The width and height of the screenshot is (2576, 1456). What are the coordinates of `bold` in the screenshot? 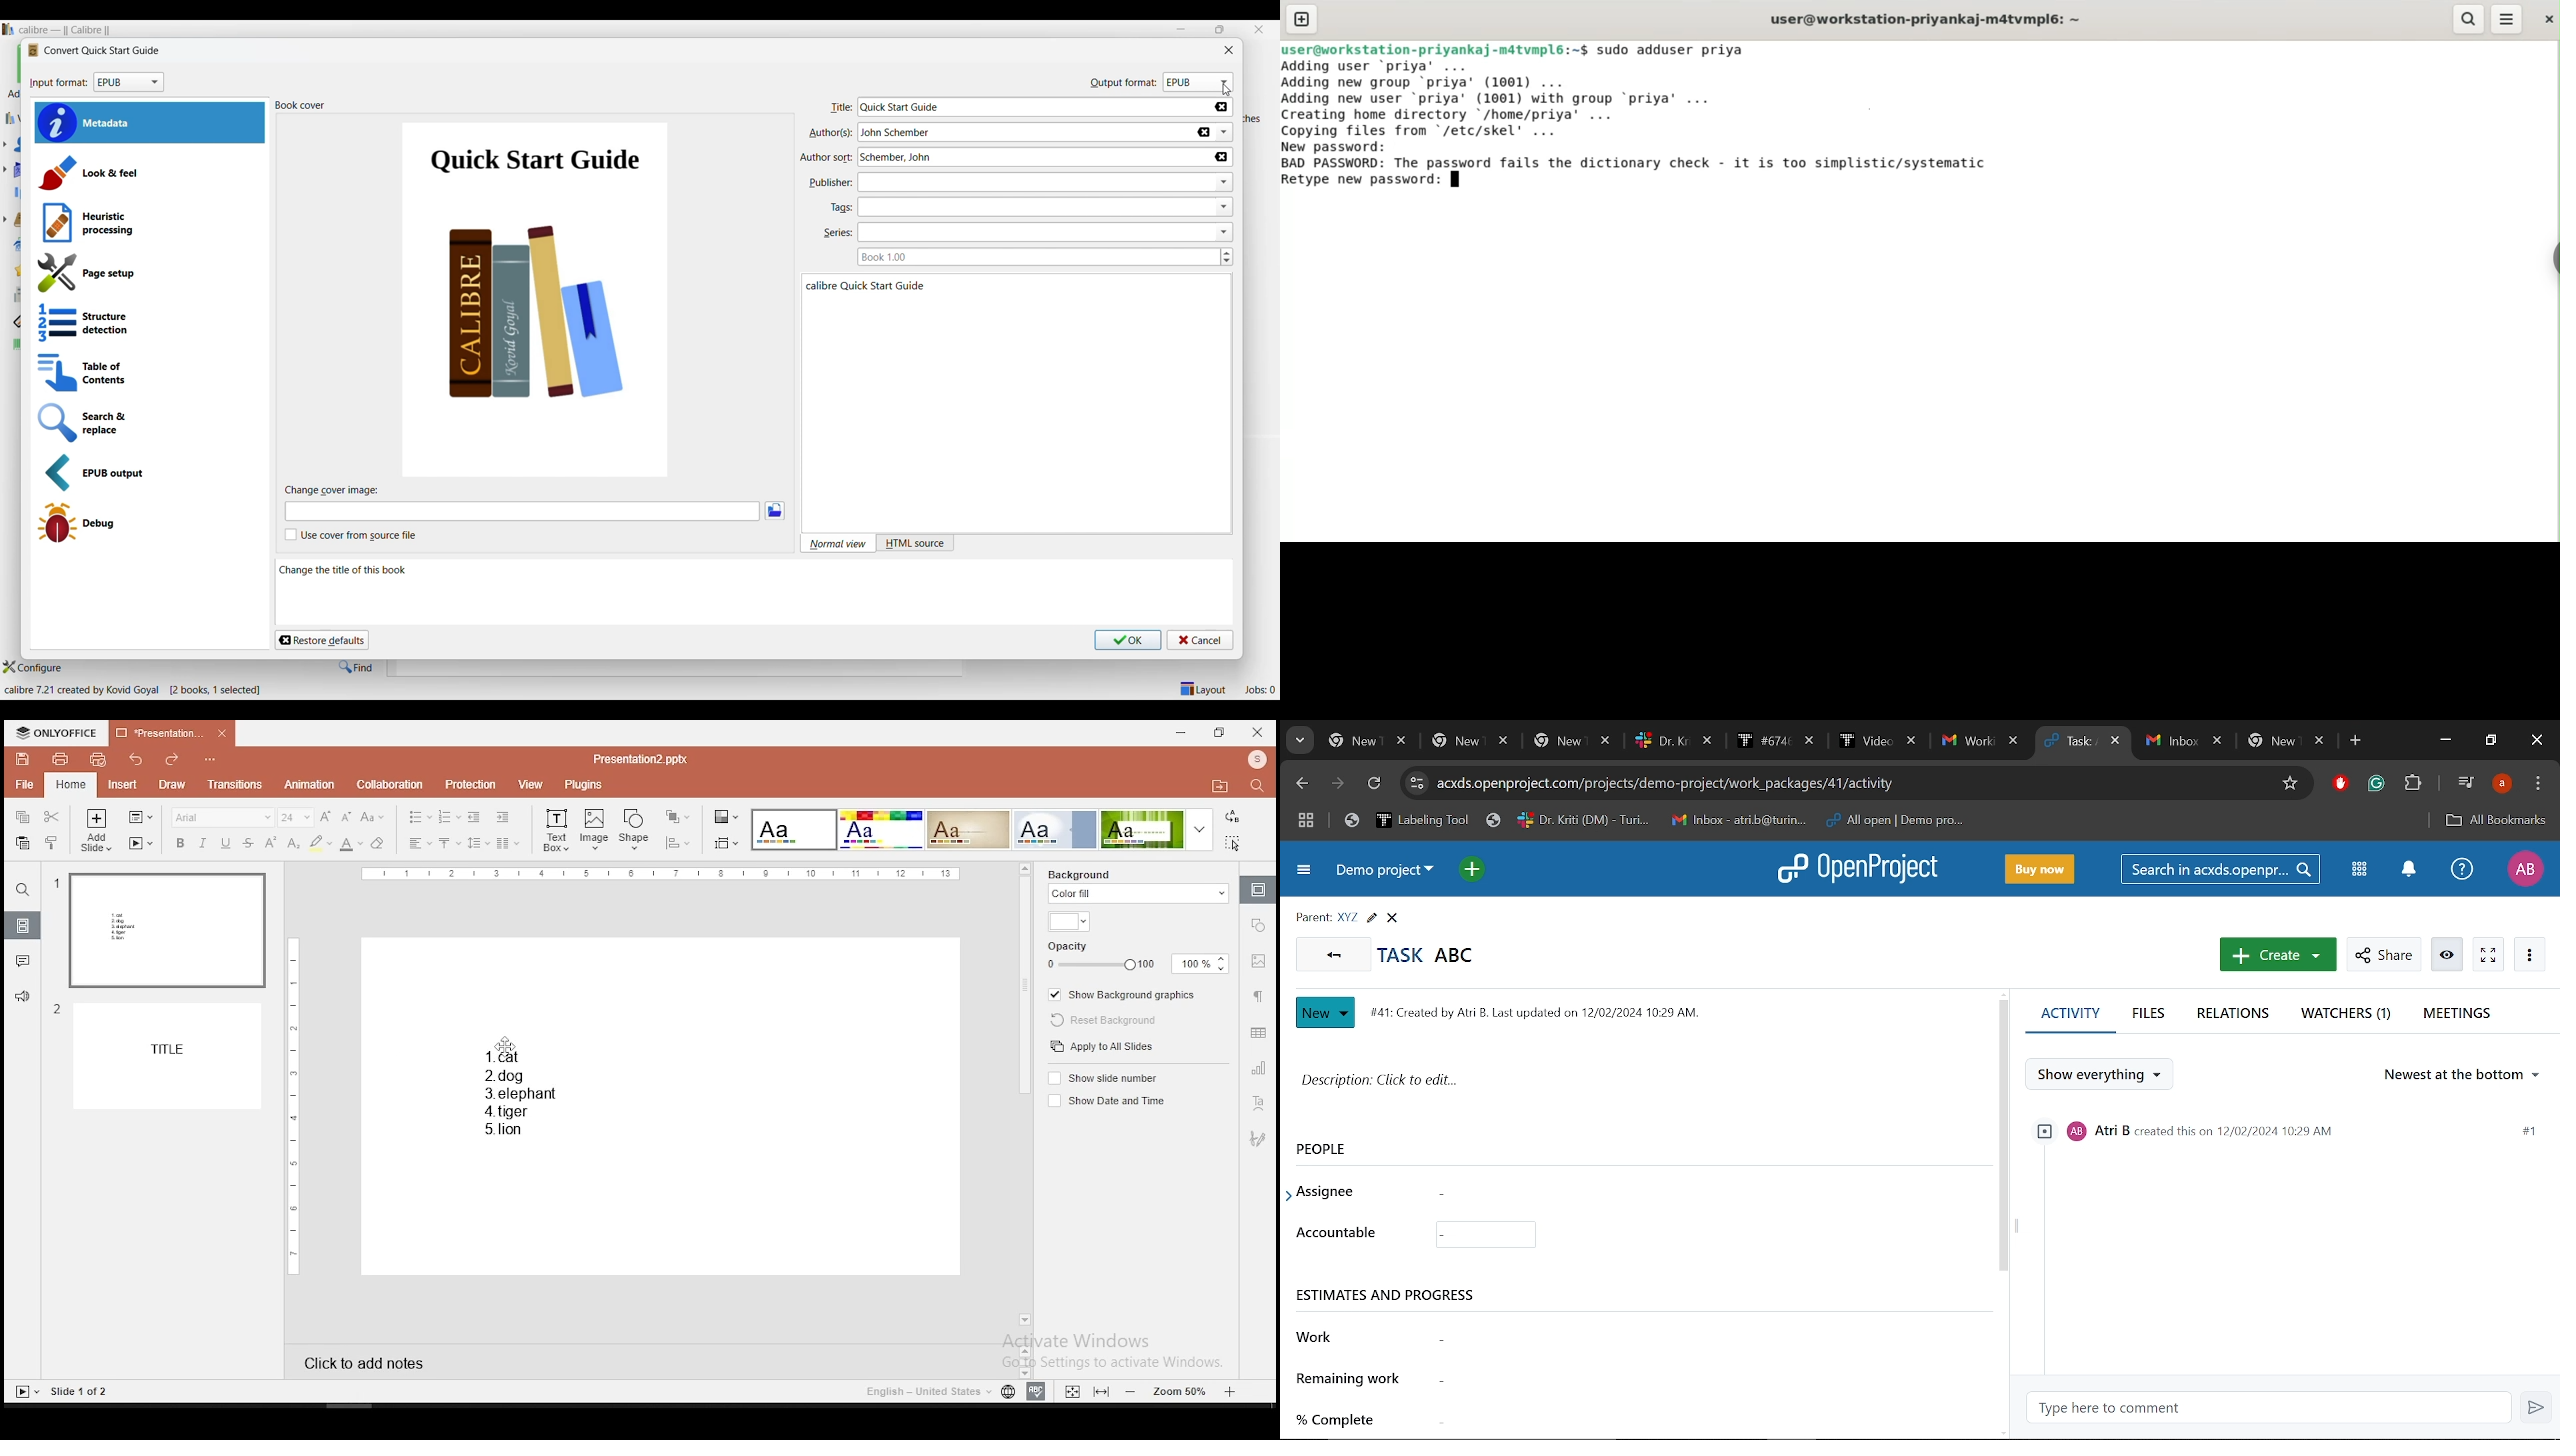 It's located at (178, 842).